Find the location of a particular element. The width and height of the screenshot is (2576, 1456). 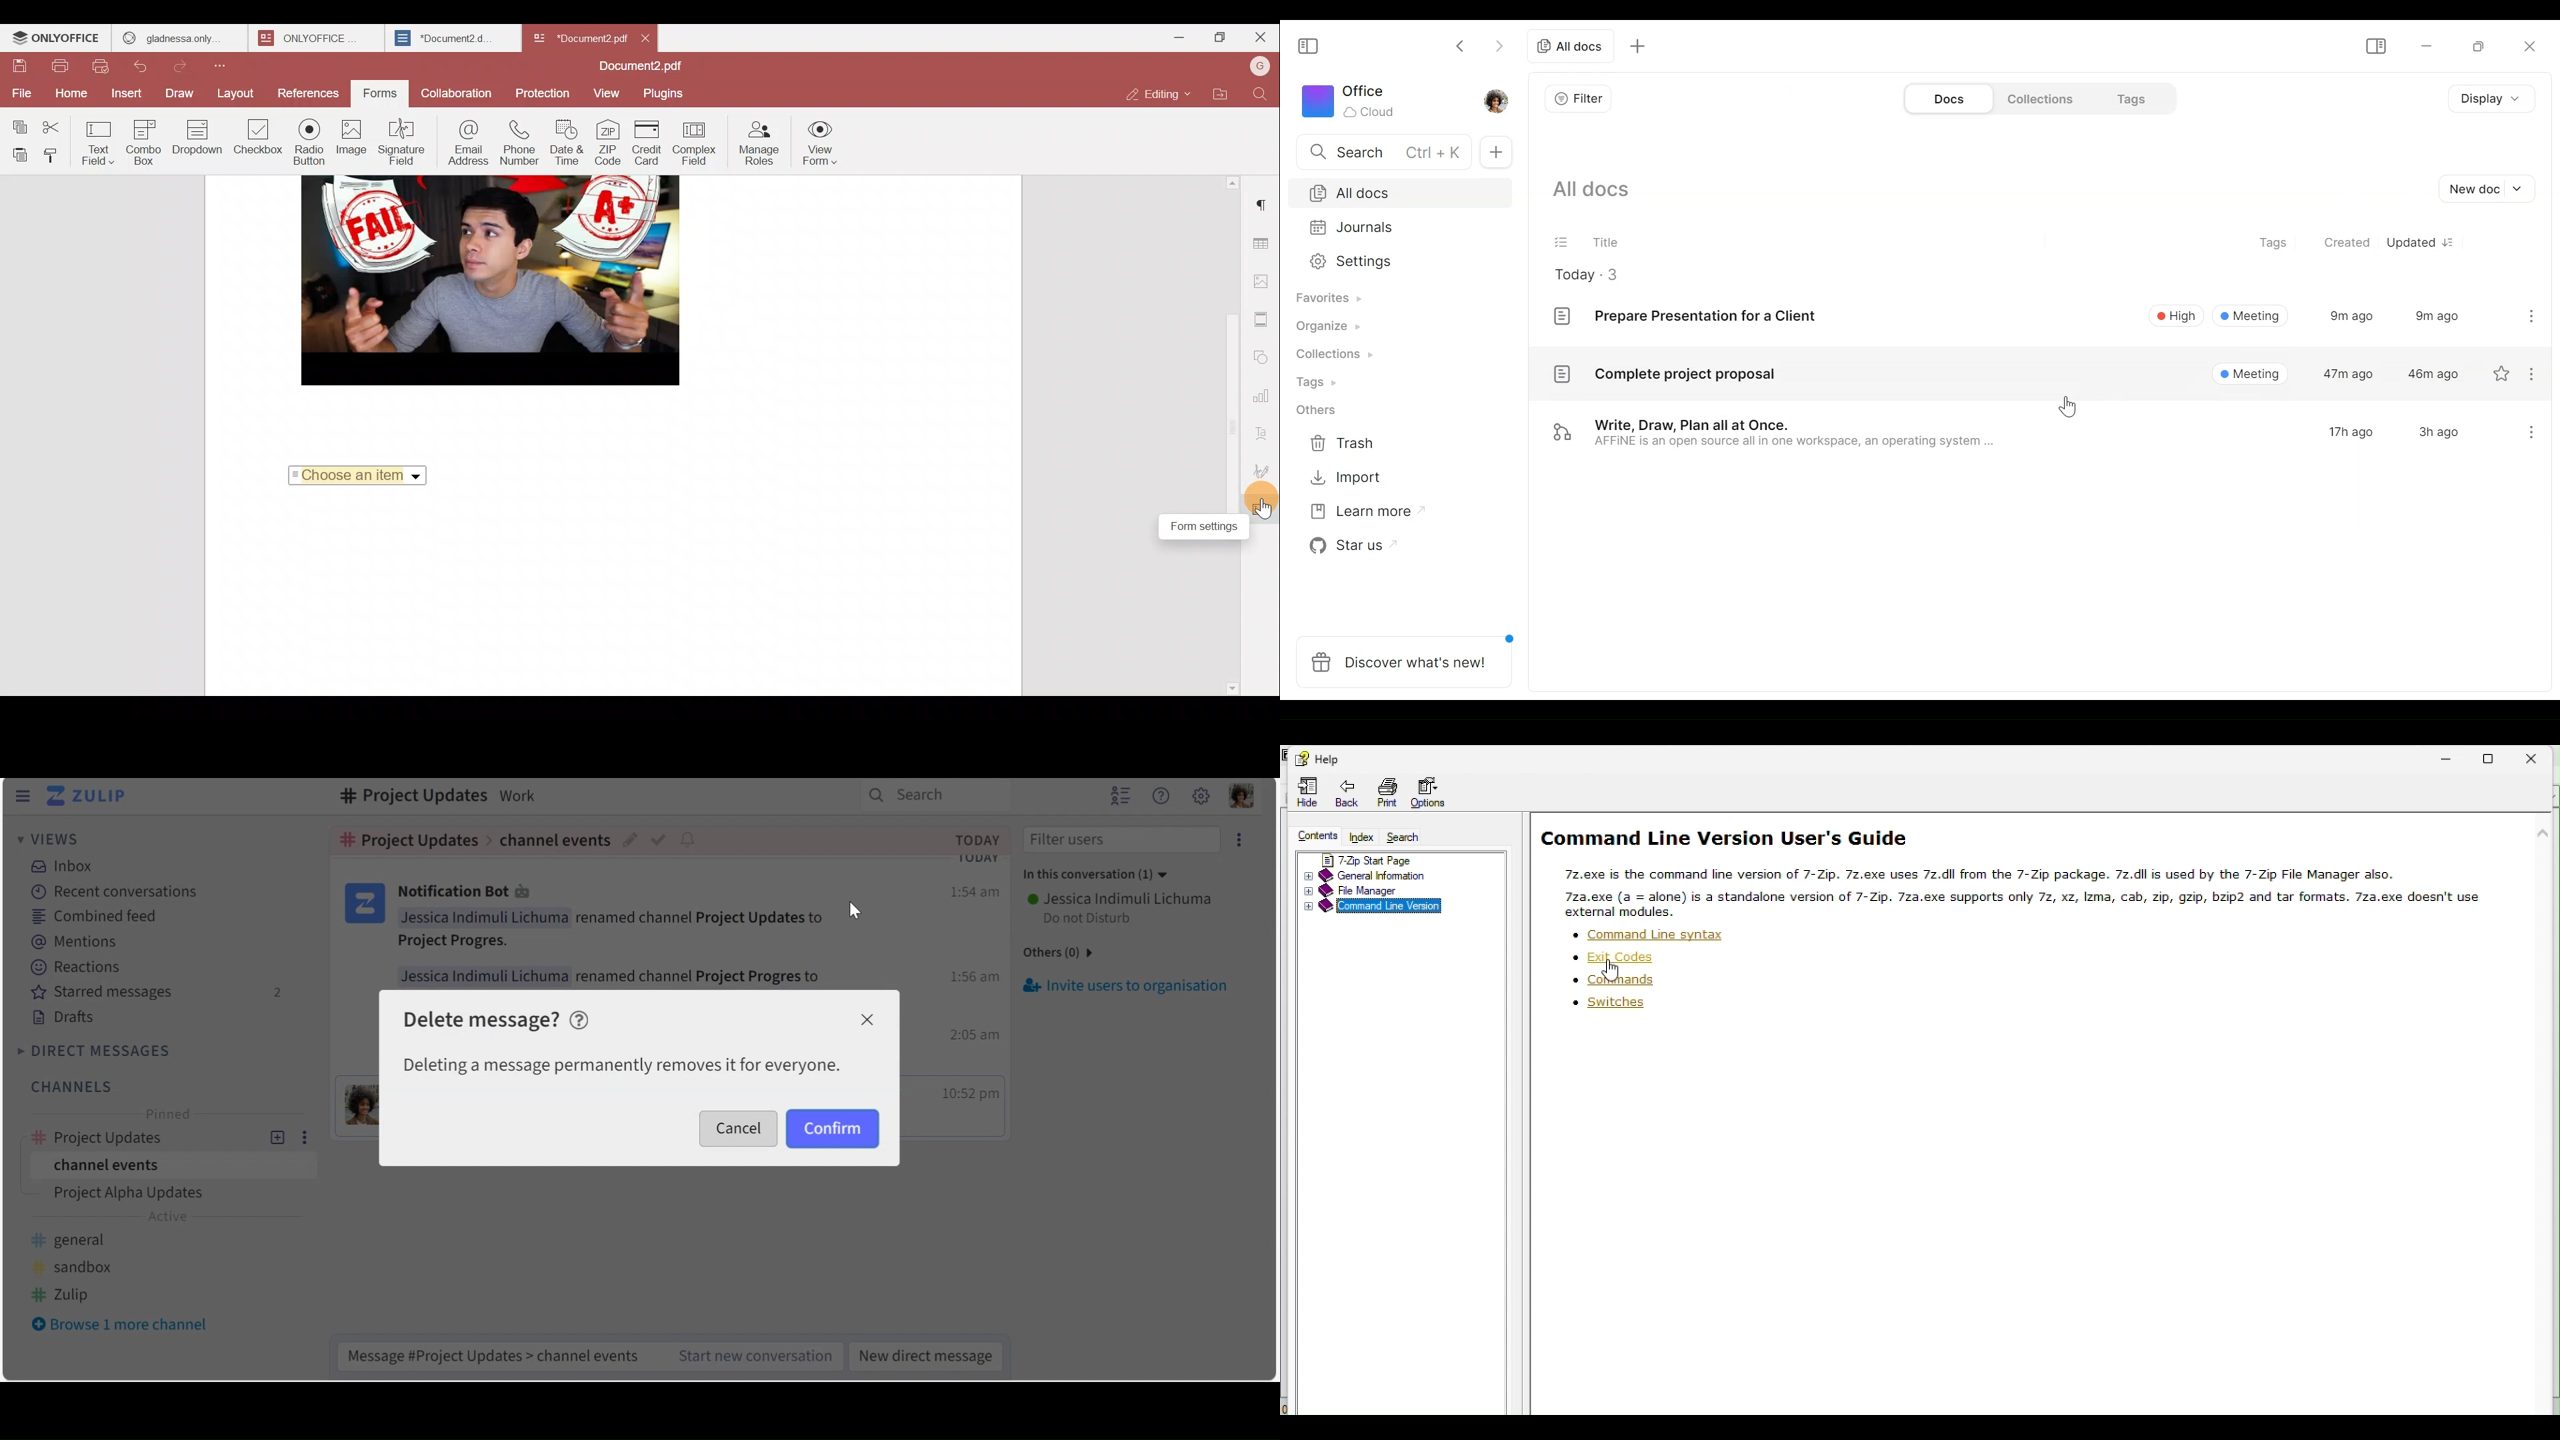

vertical scroll bar is located at coordinates (1269, 1111).